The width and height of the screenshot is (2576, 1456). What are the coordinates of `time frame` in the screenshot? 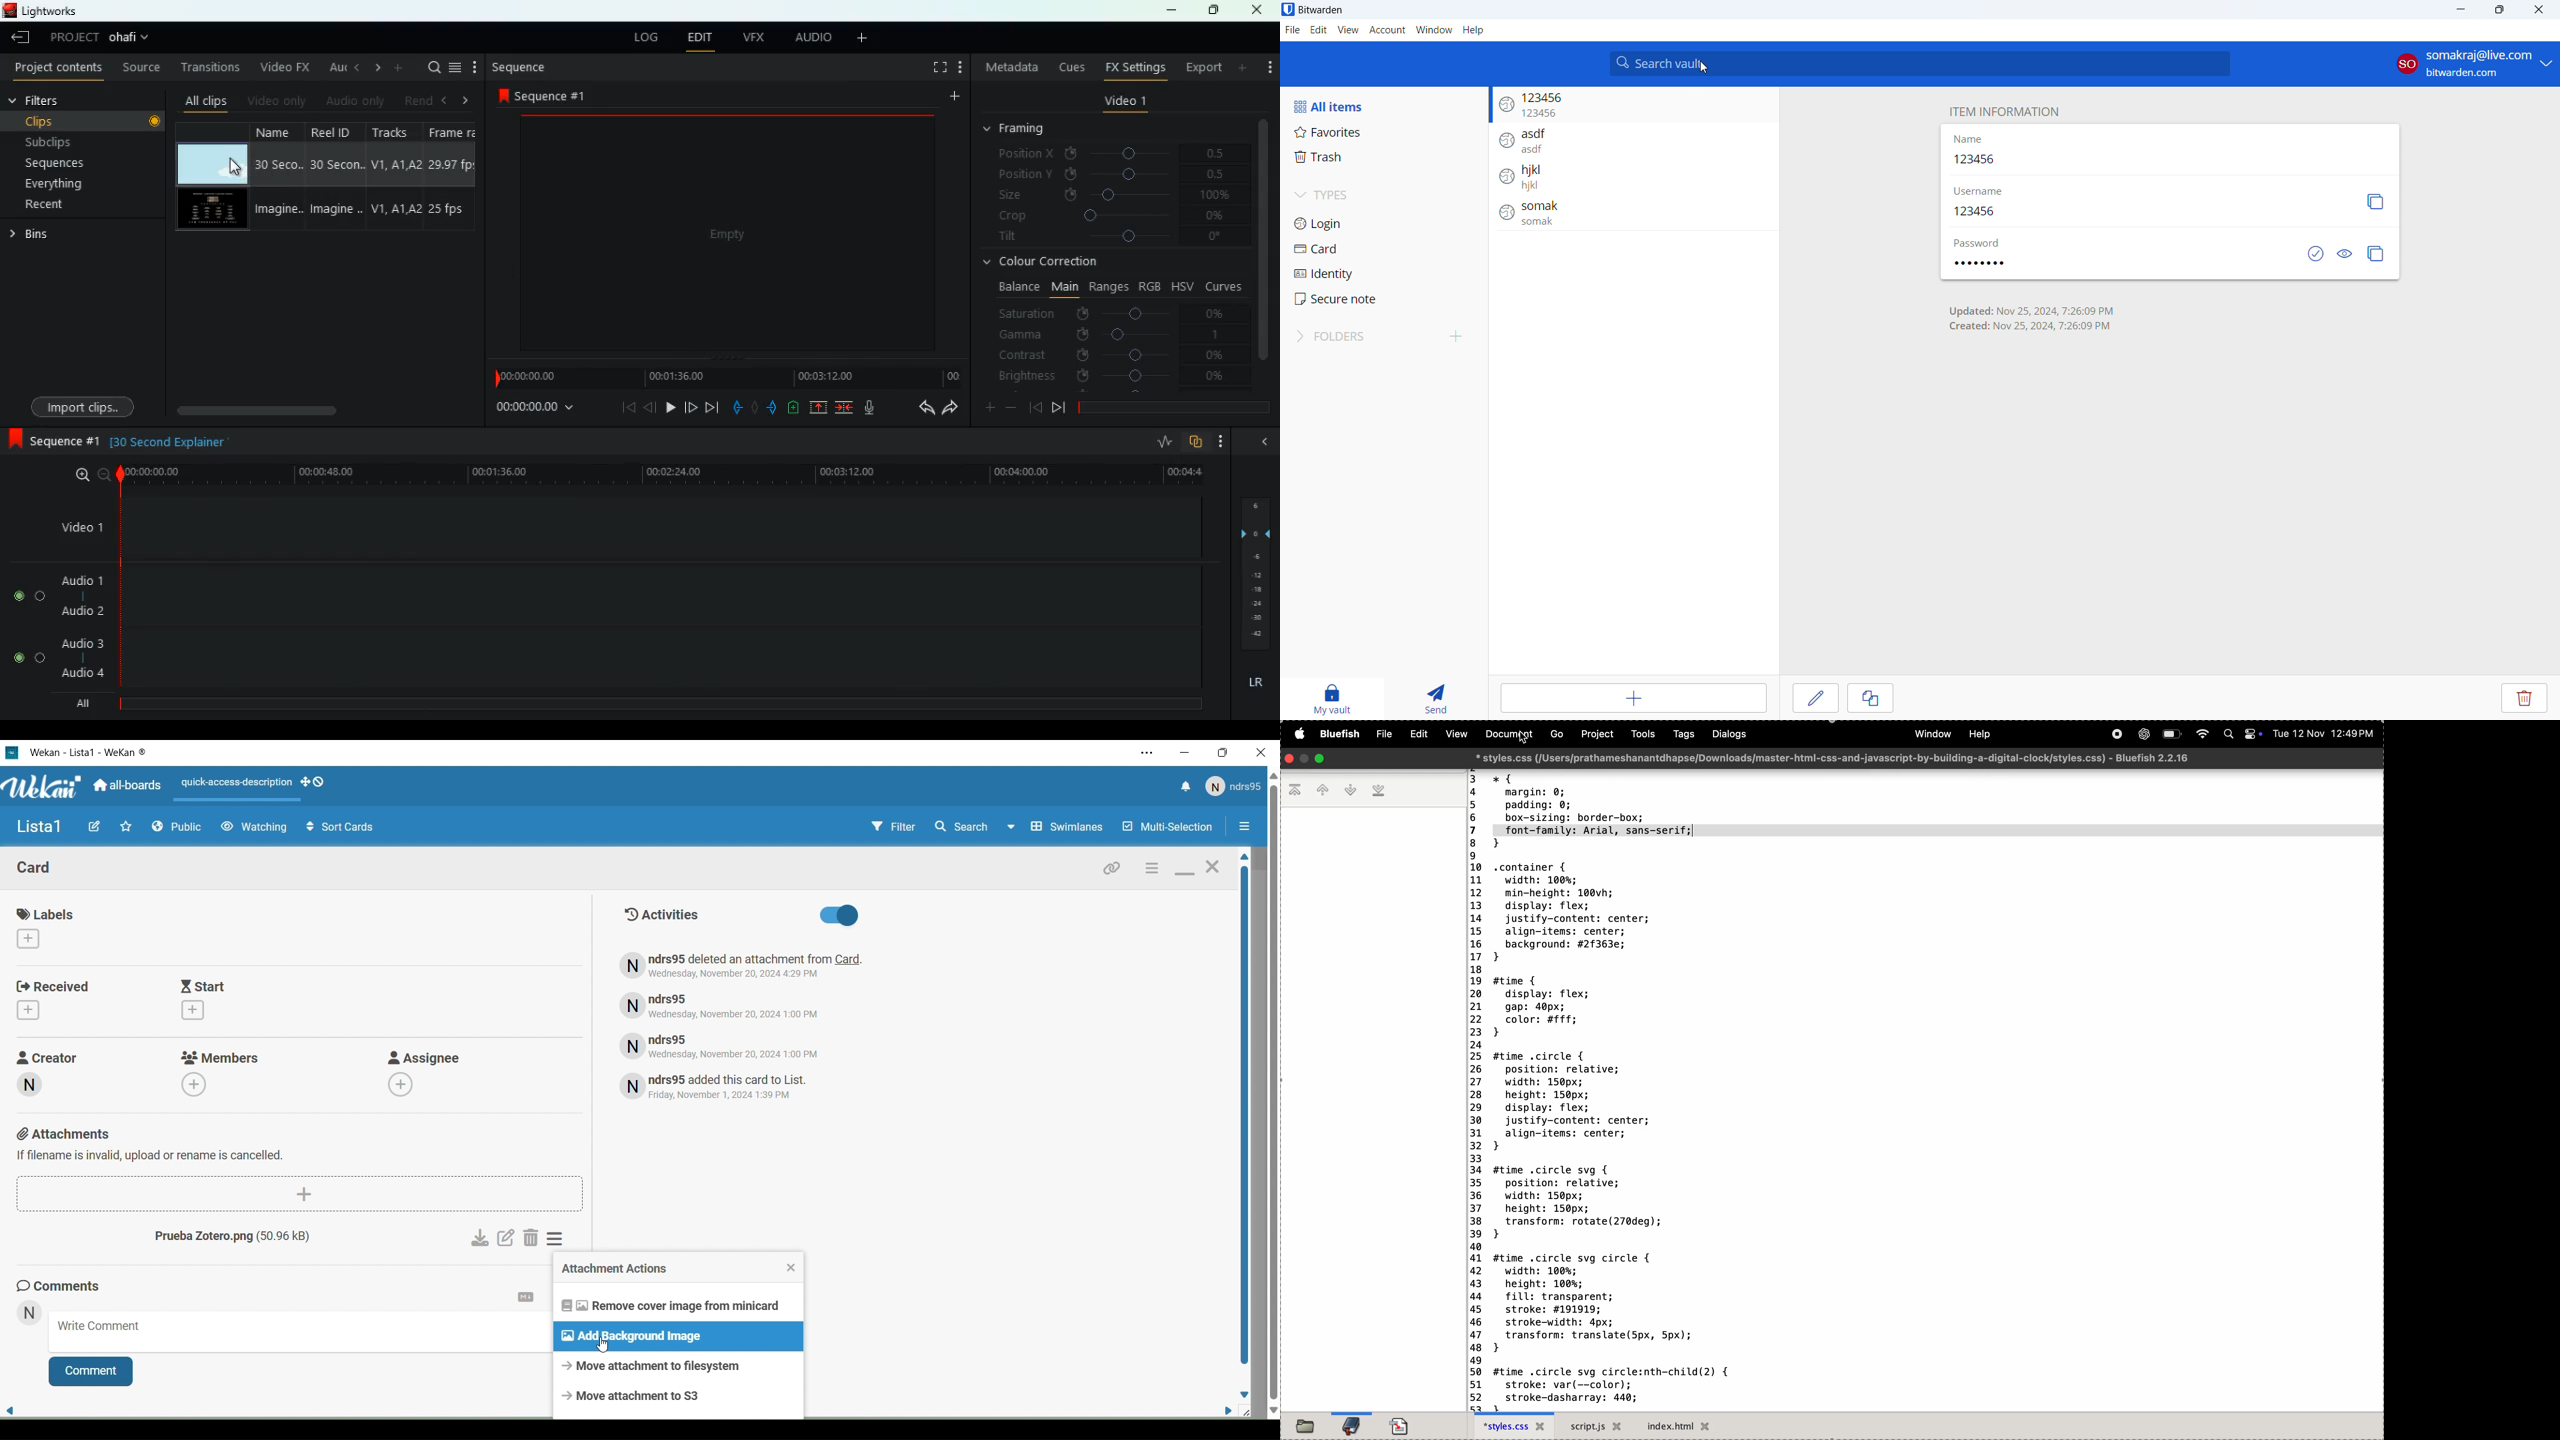 It's located at (1174, 408).